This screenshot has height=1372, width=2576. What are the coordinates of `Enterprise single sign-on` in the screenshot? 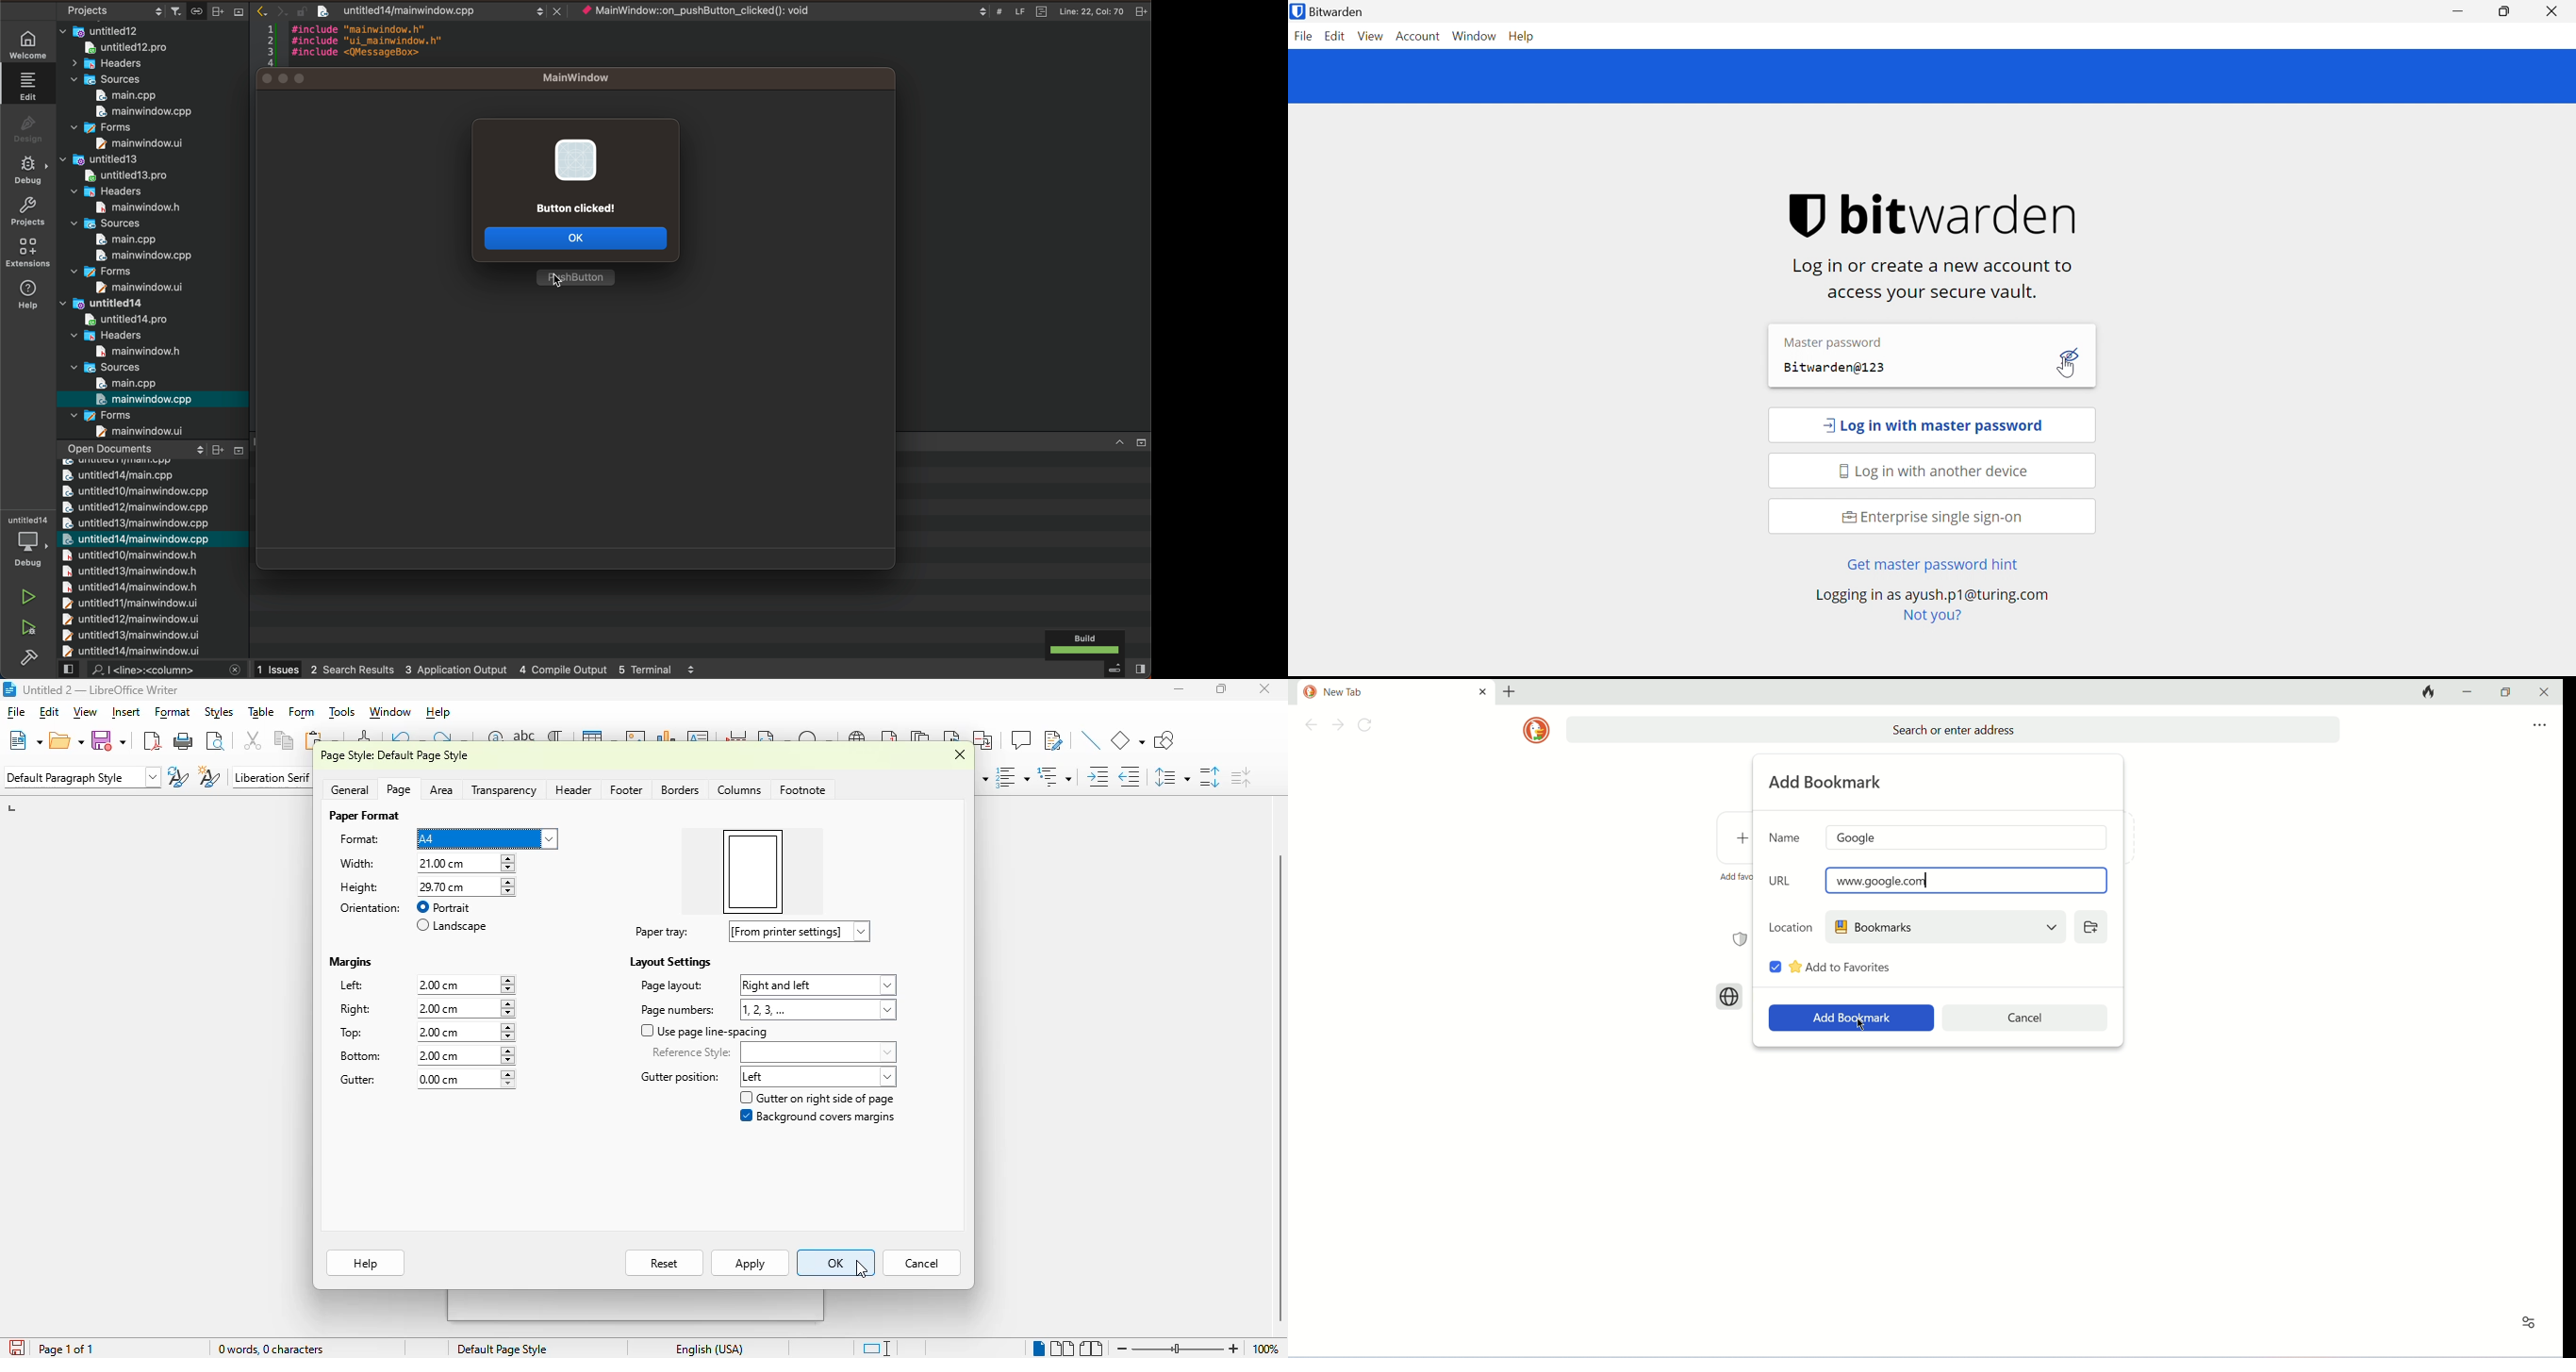 It's located at (1933, 518).